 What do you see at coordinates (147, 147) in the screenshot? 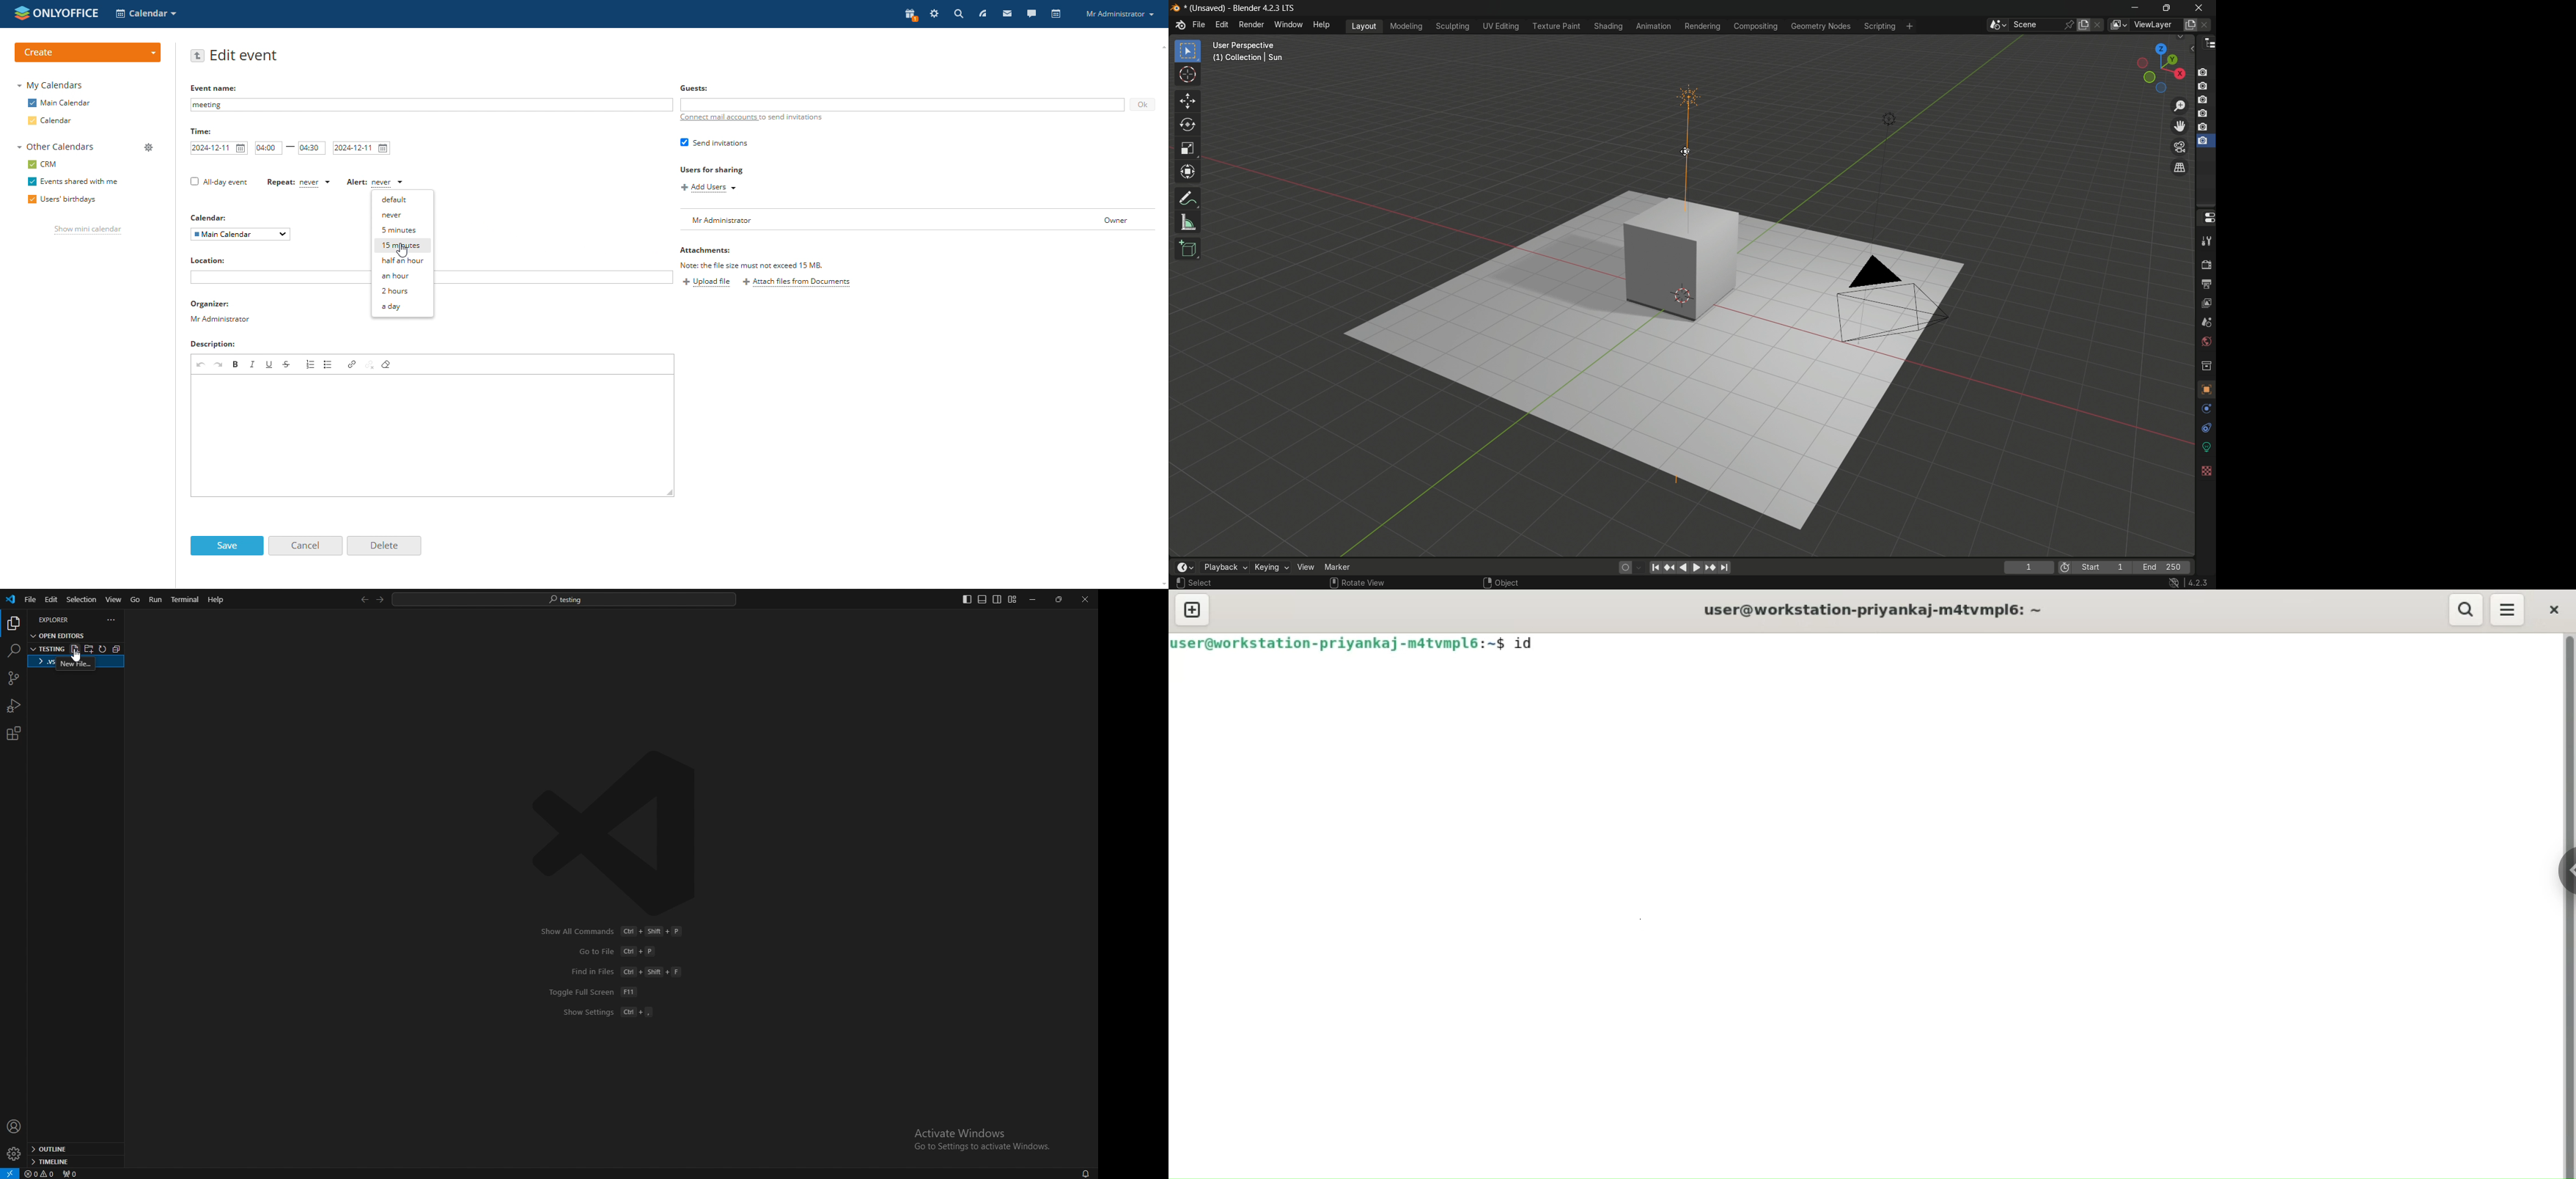
I see `manage` at bounding box center [147, 147].